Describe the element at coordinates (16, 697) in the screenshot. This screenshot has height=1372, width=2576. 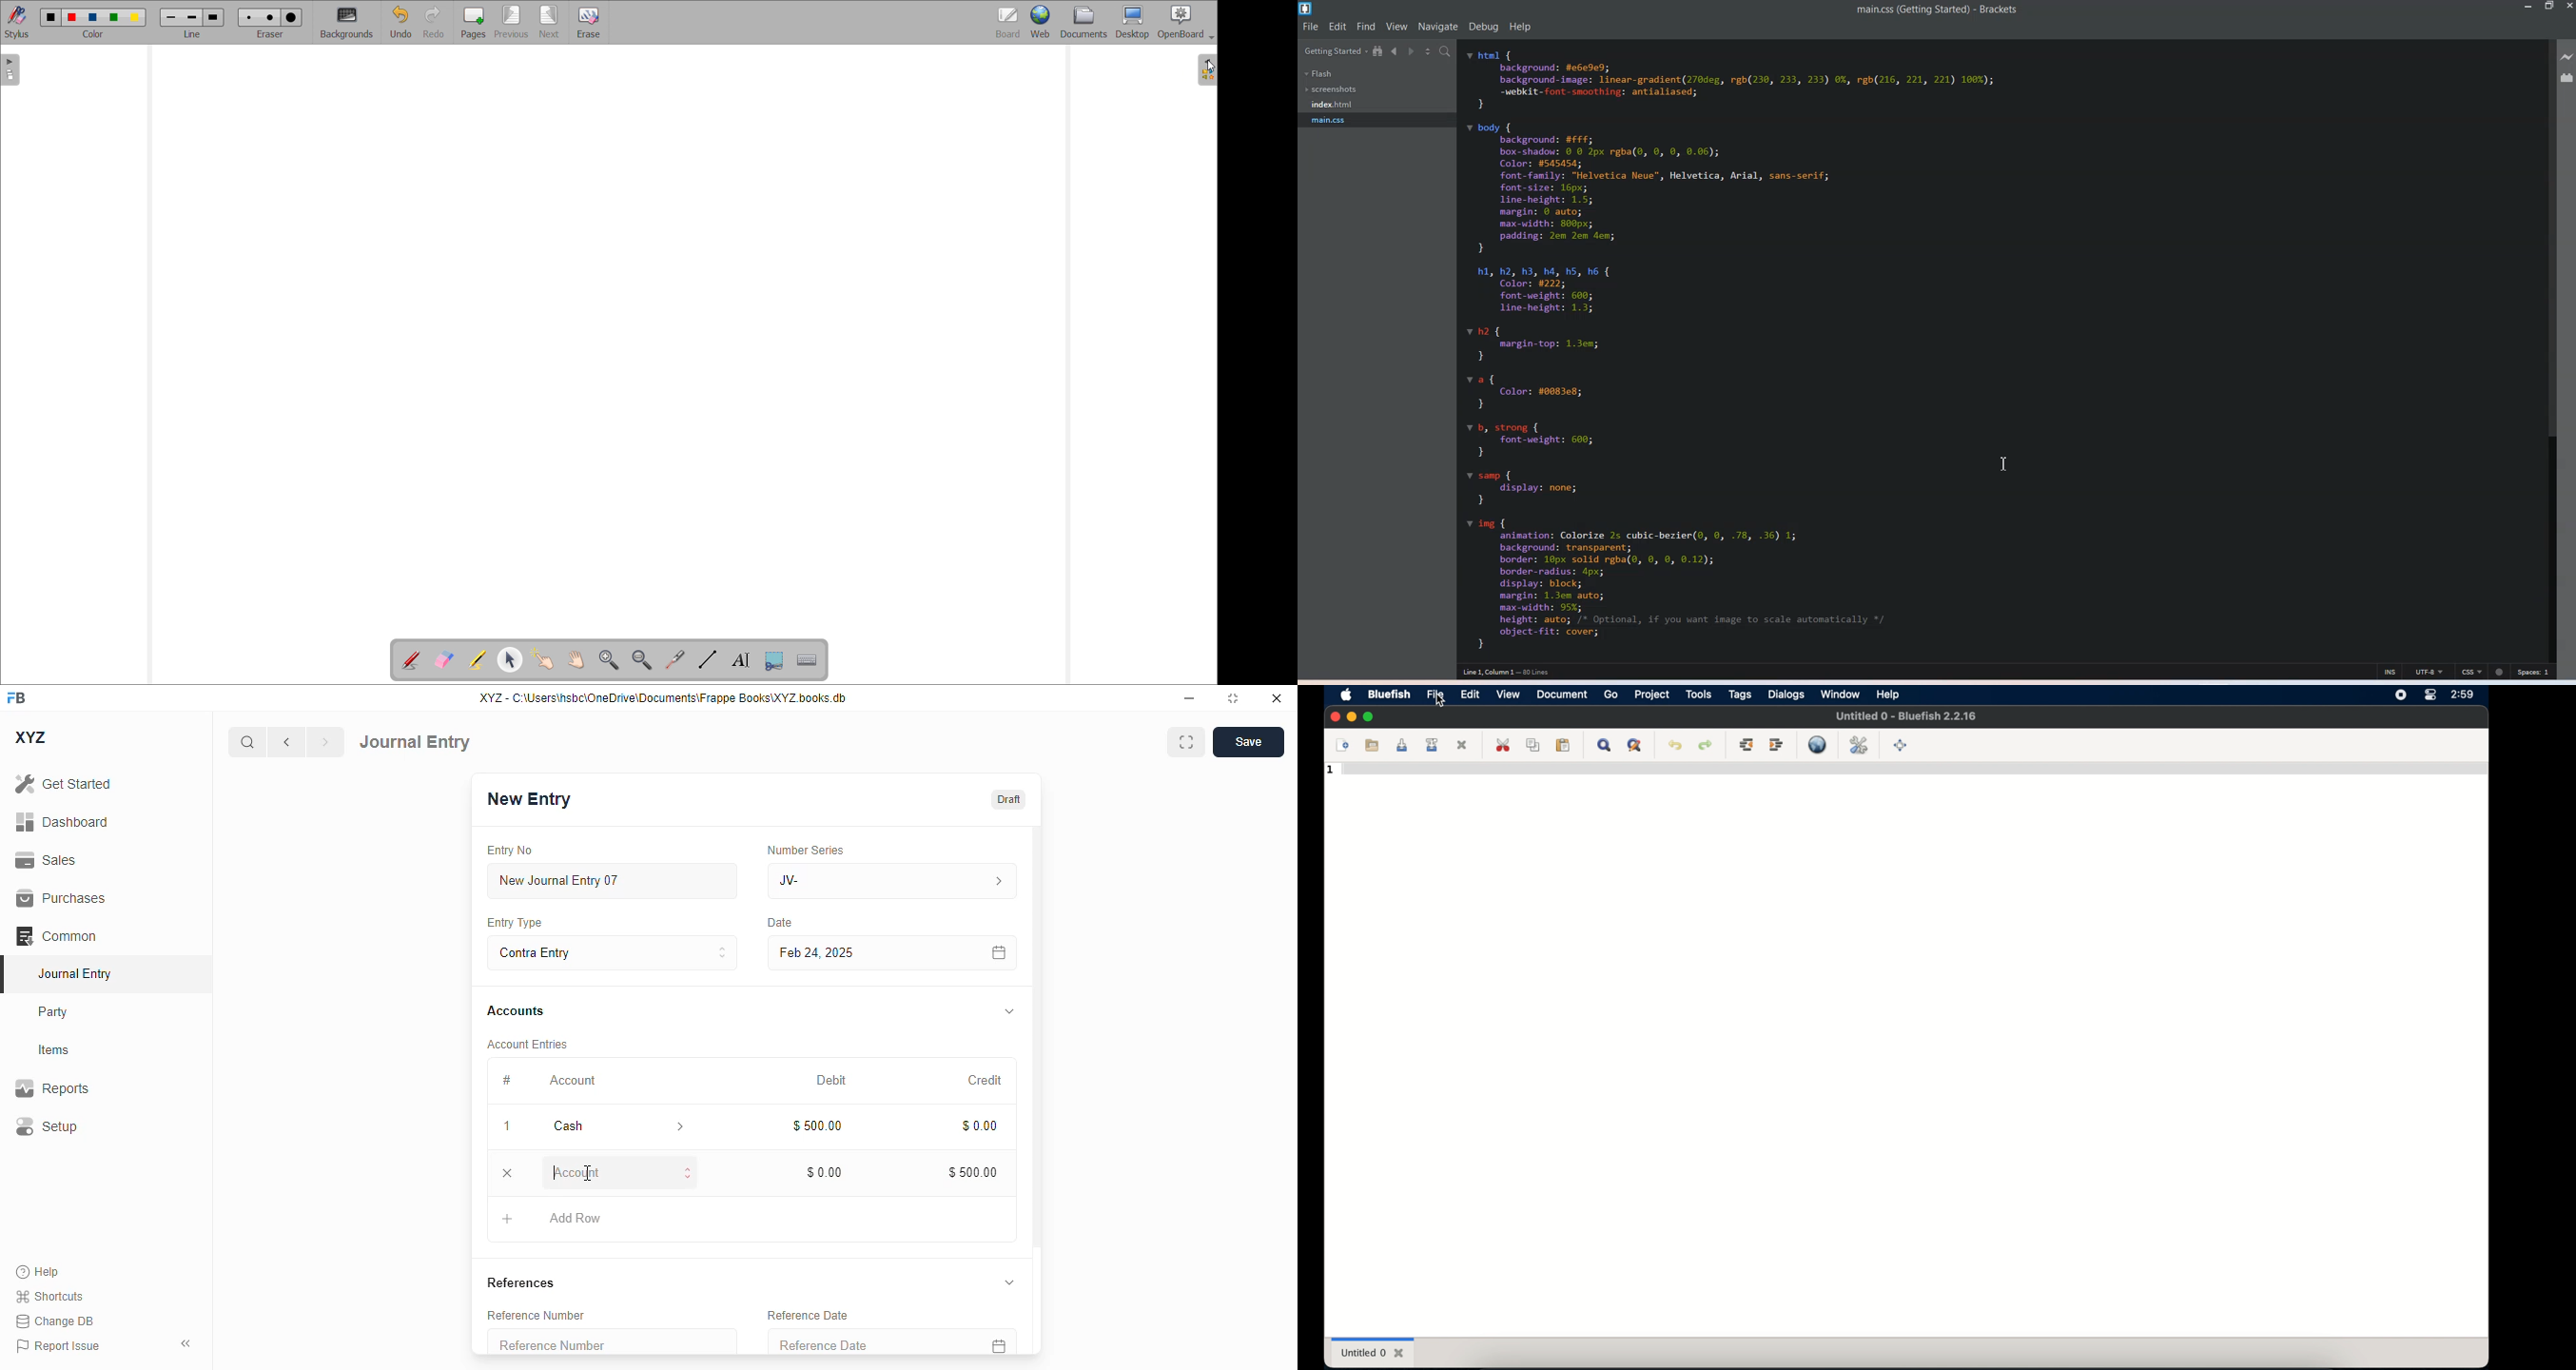
I see `FB - logo` at that location.